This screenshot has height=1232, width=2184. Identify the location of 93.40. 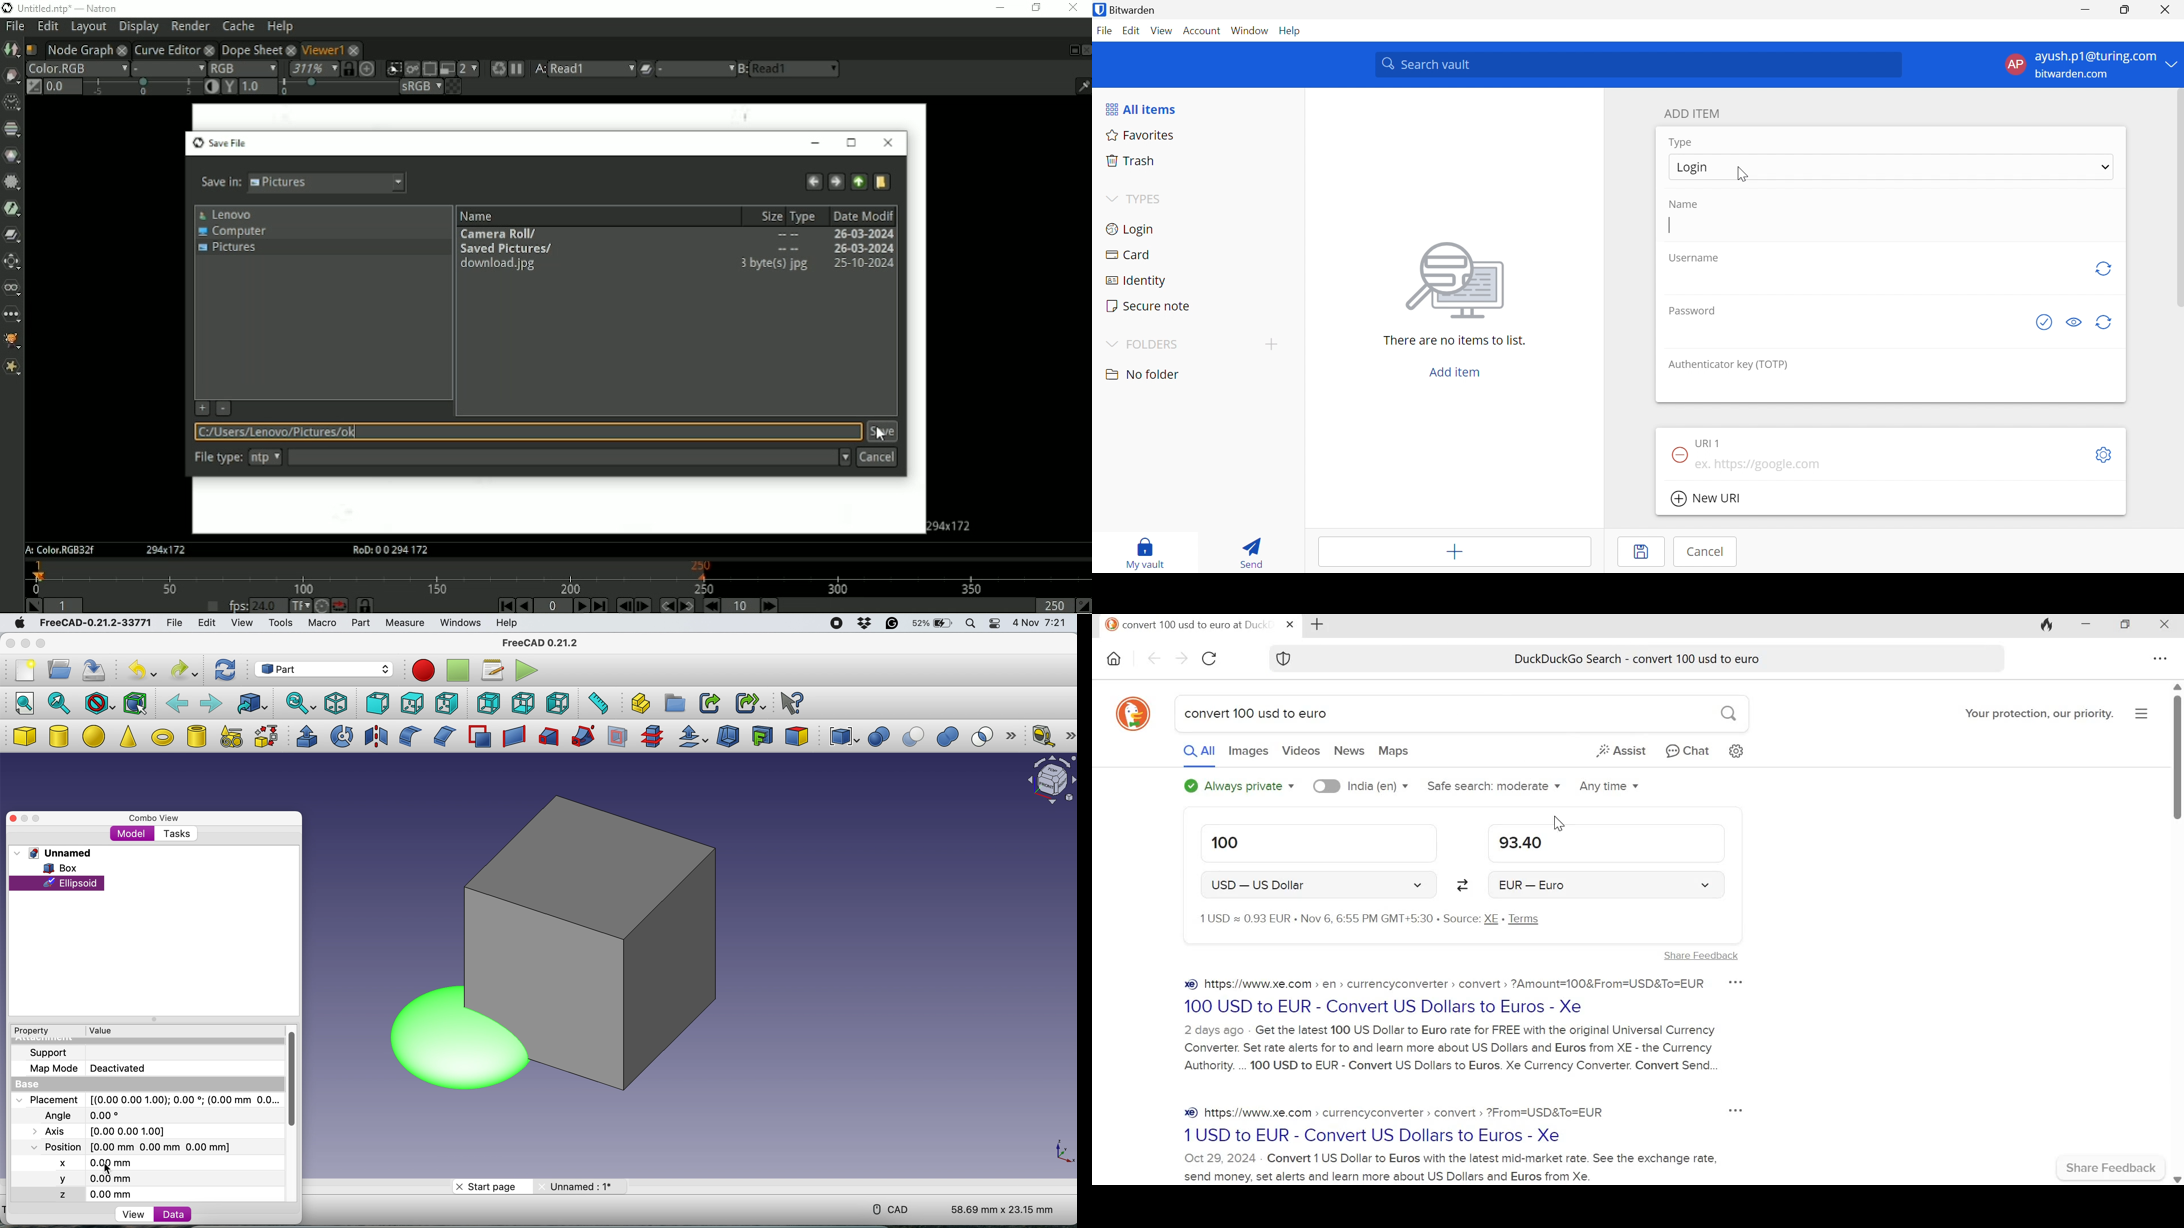
(1606, 843).